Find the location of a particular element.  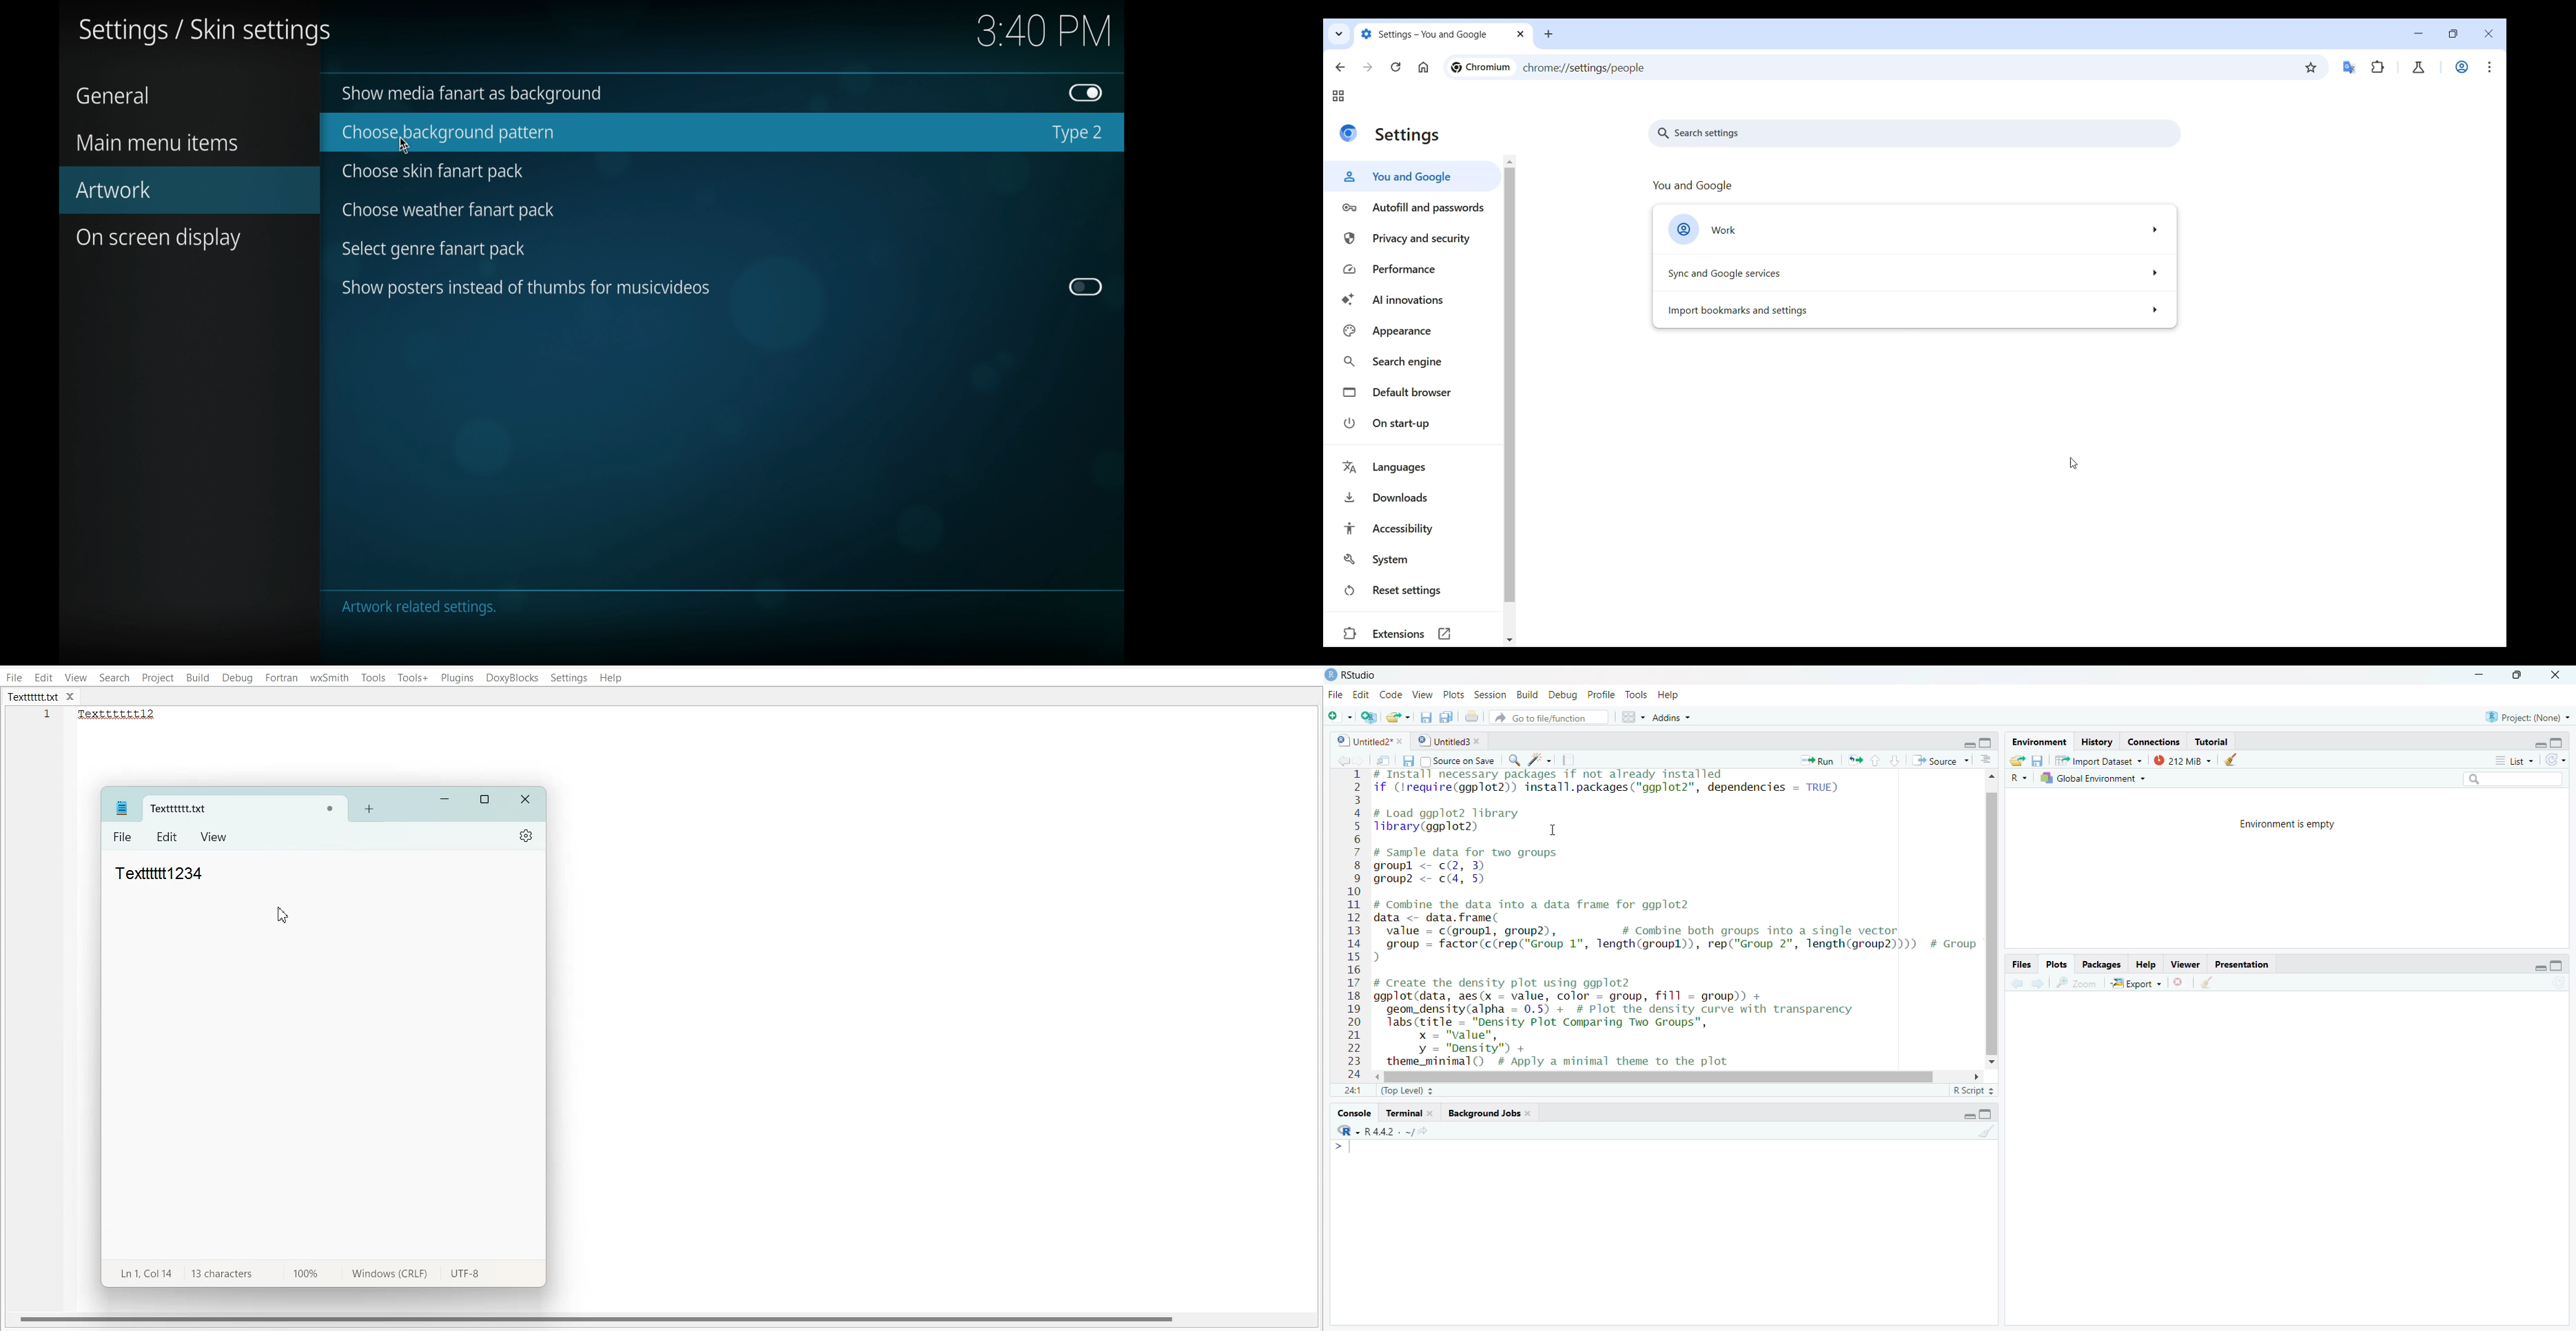

addins is located at coordinates (1678, 719).